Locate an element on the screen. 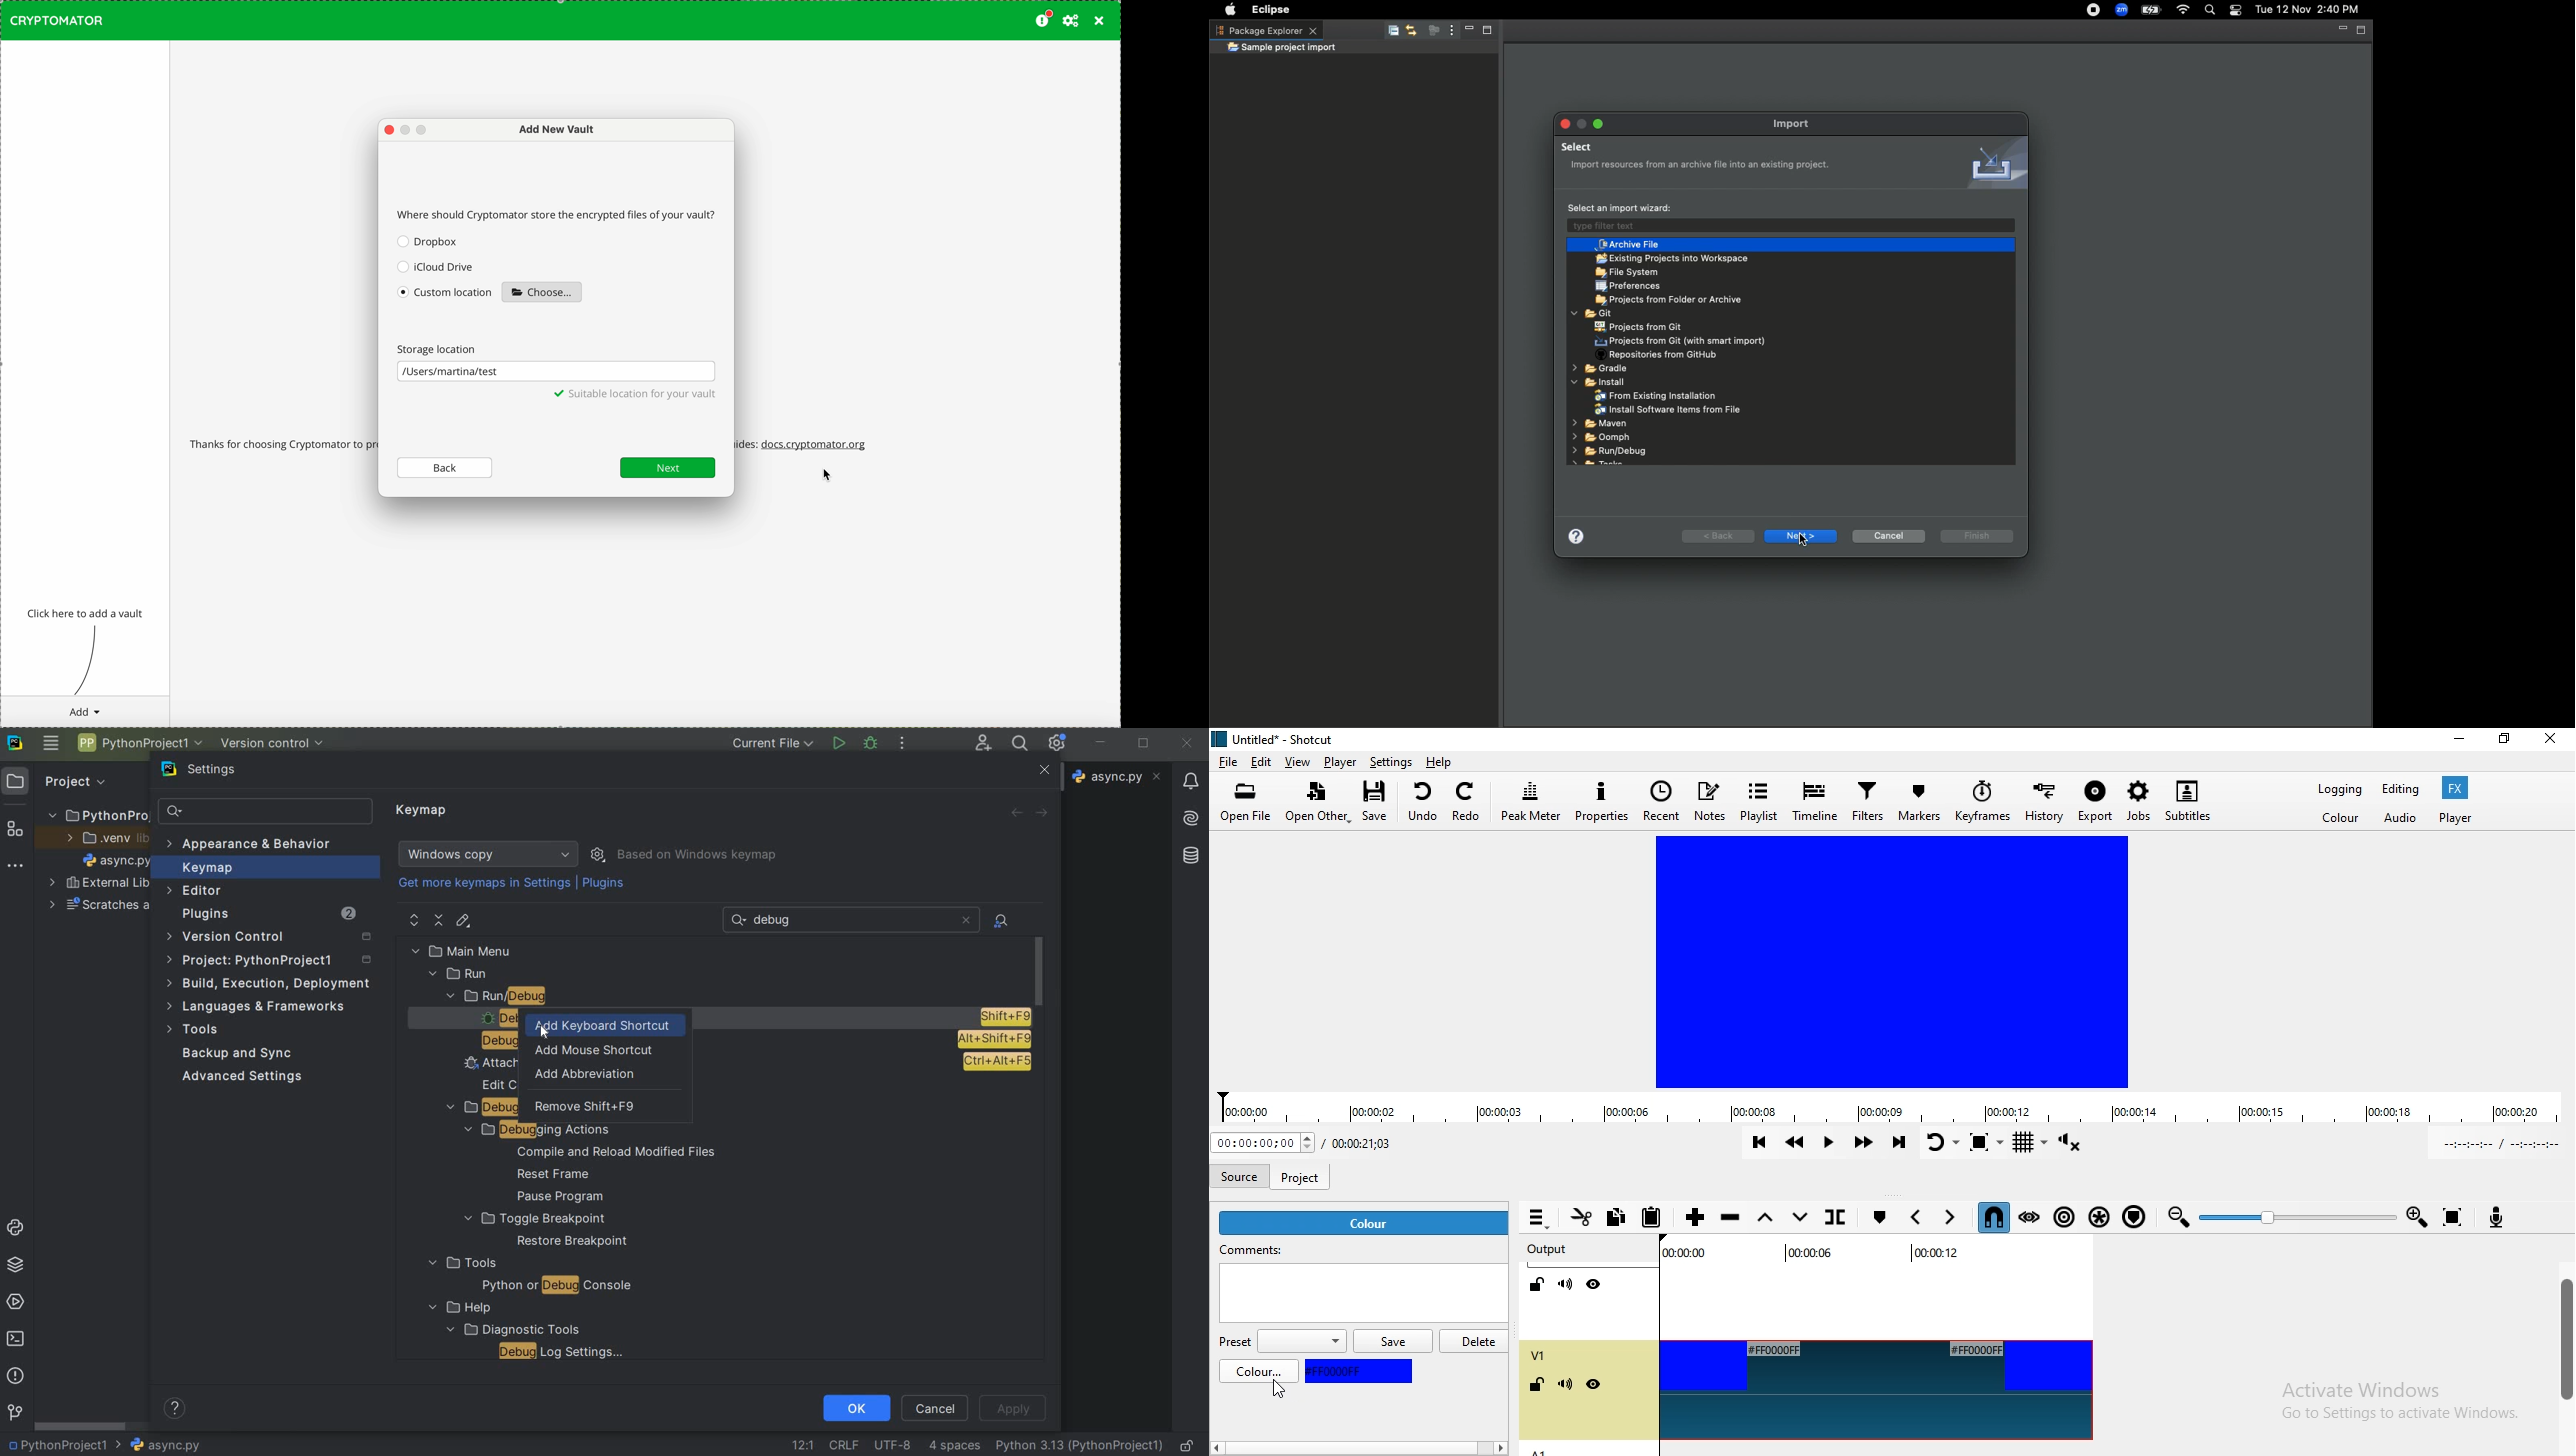 Image resolution: width=2576 pixels, height=1456 pixels. Previous marker is located at coordinates (1919, 1213).